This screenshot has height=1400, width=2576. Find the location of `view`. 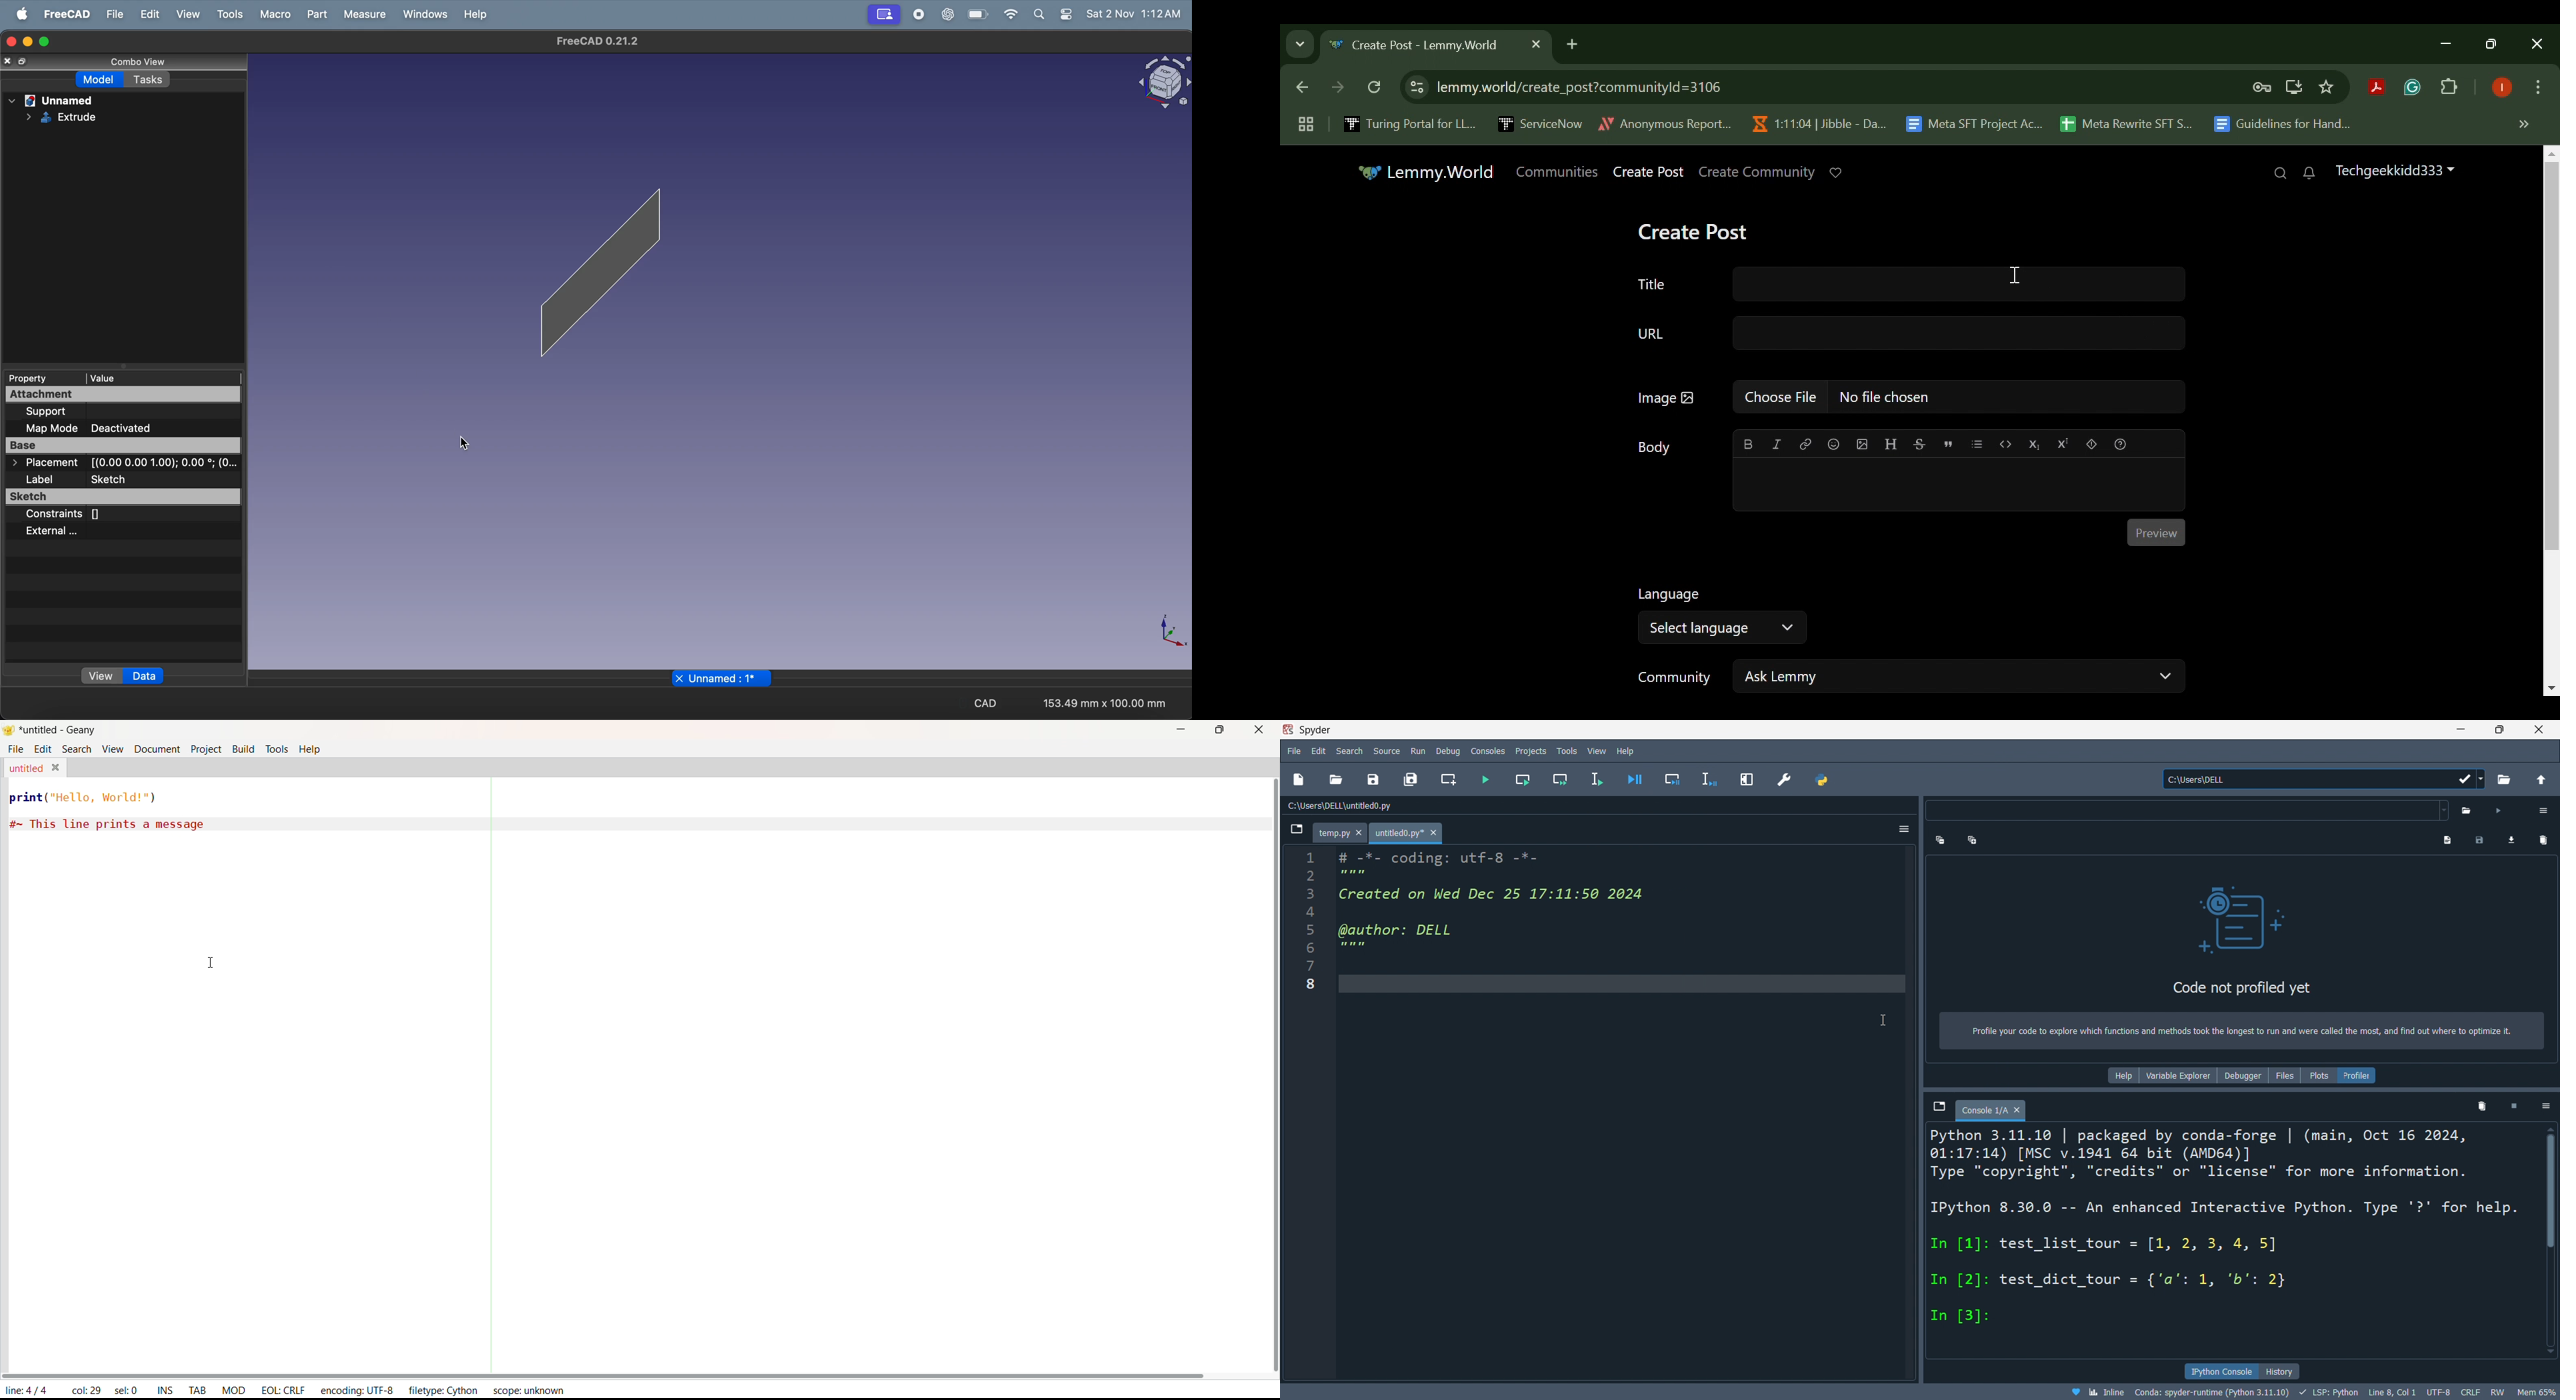

view is located at coordinates (1597, 752).